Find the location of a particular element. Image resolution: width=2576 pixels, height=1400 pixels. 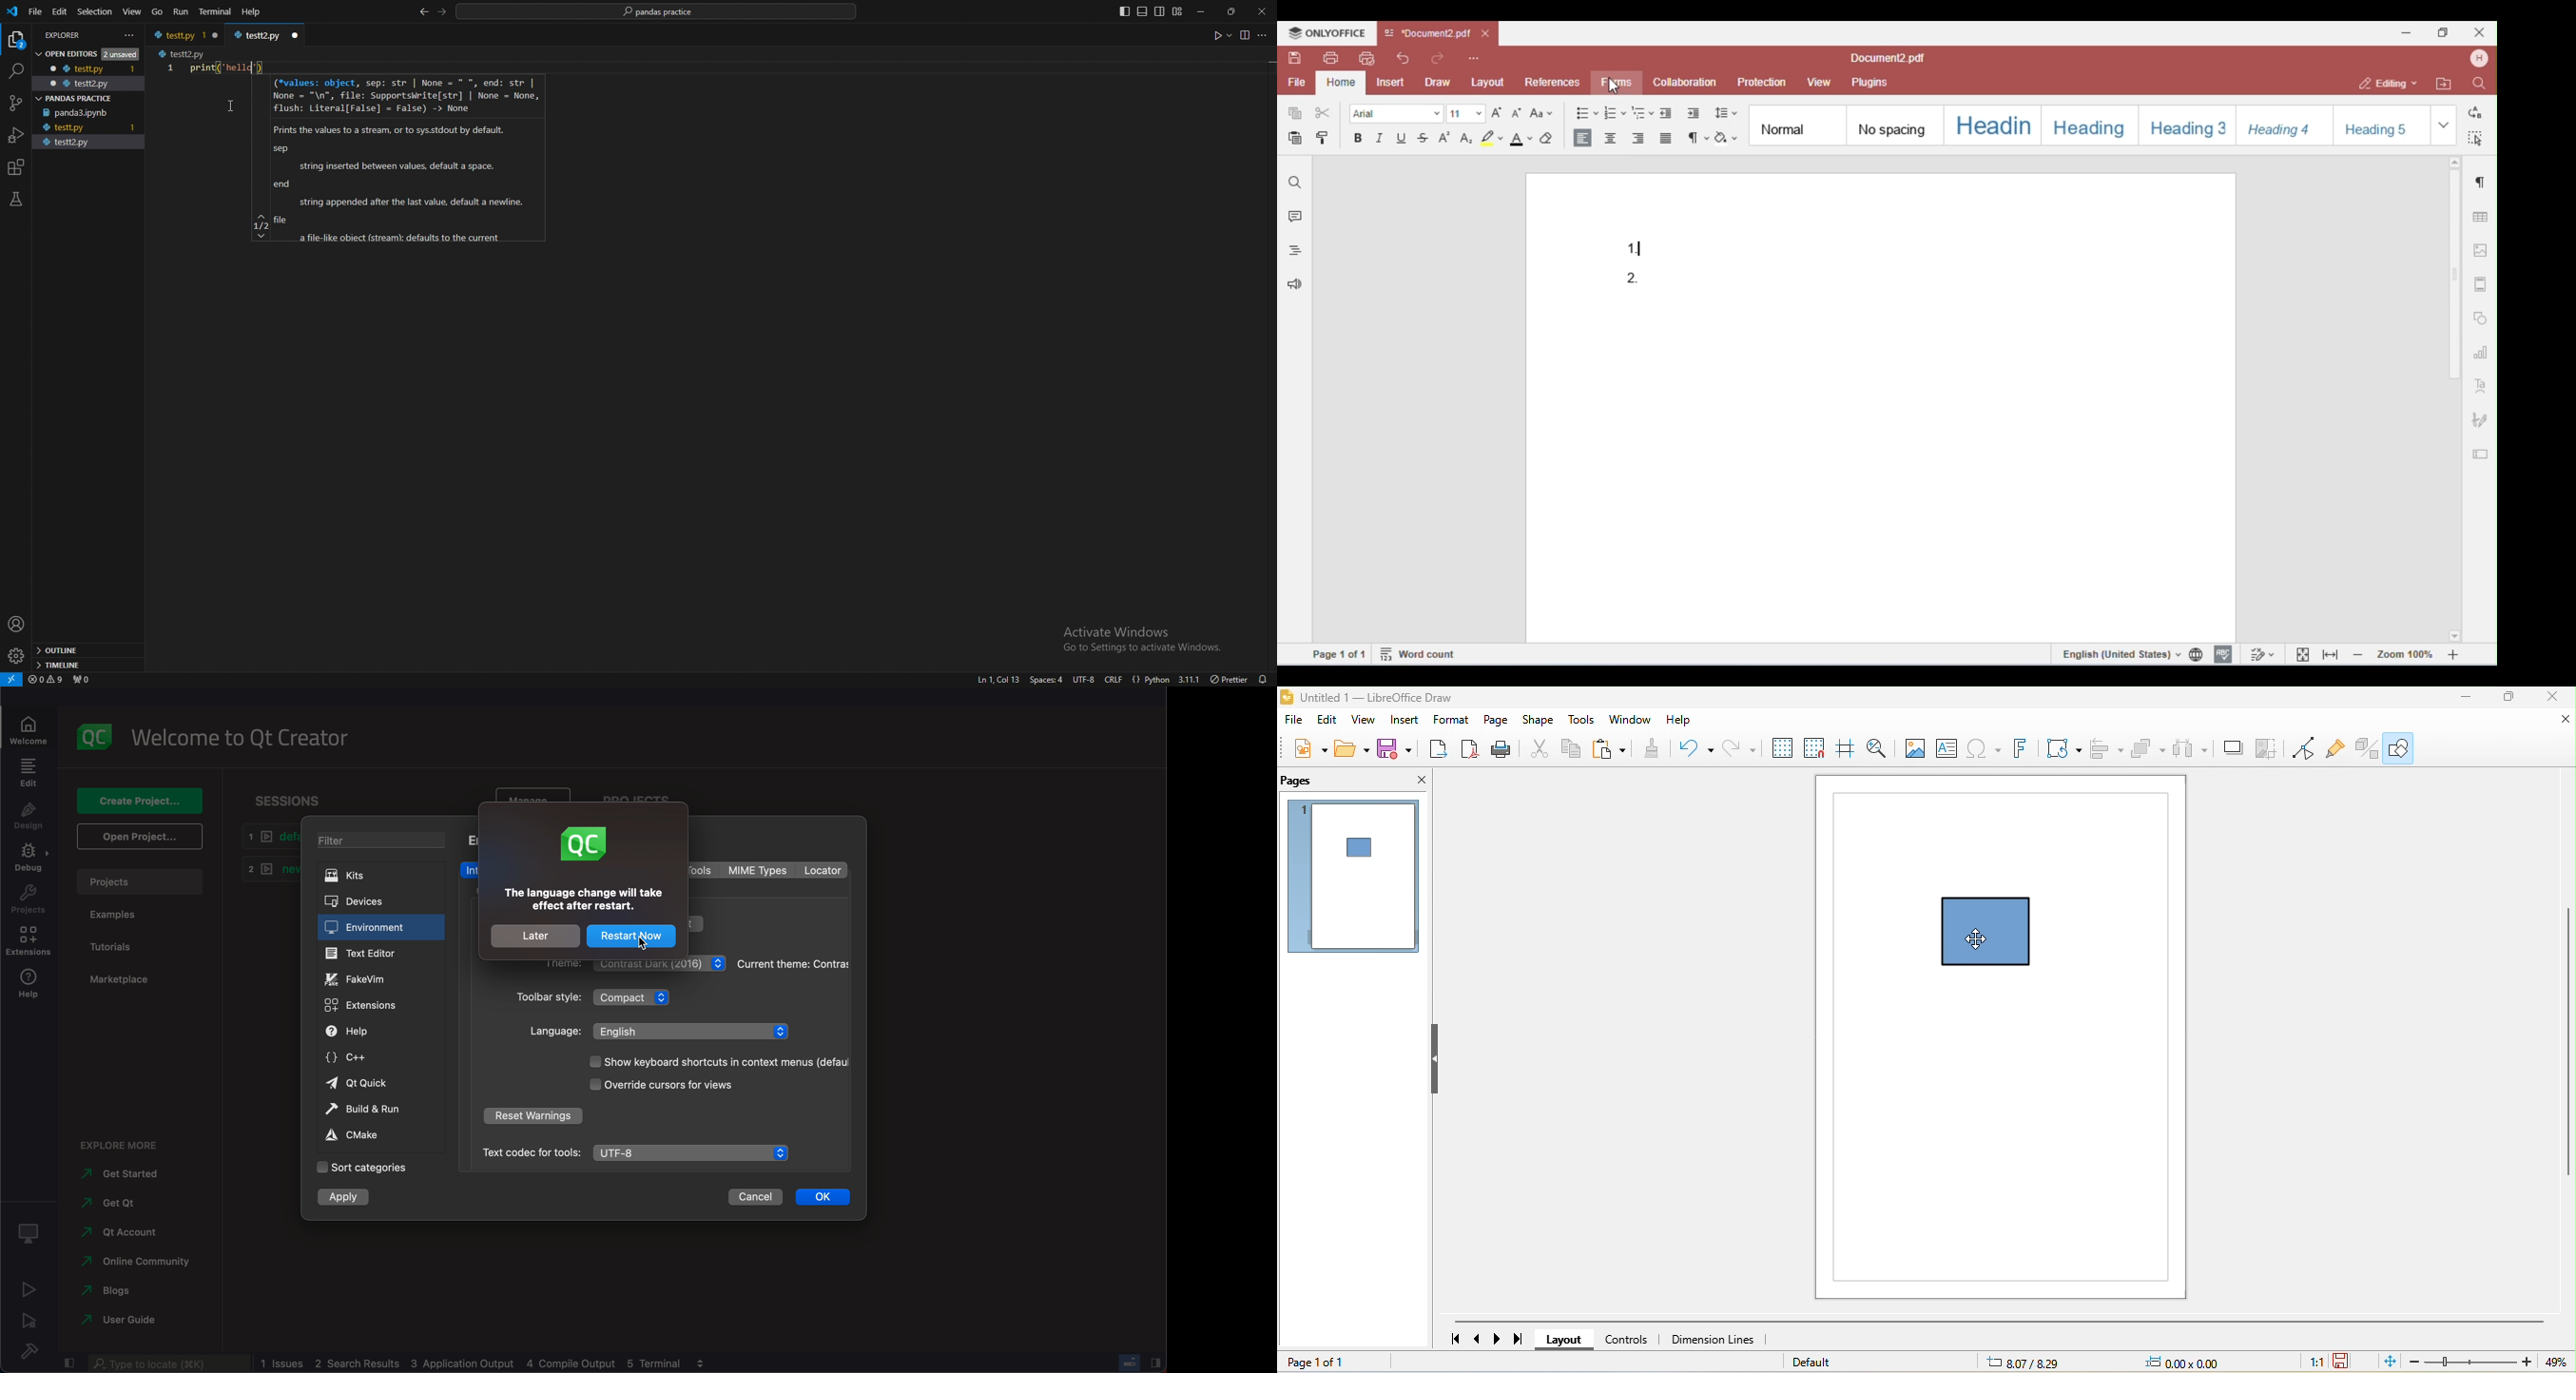

crop image is located at coordinates (2268, 750).